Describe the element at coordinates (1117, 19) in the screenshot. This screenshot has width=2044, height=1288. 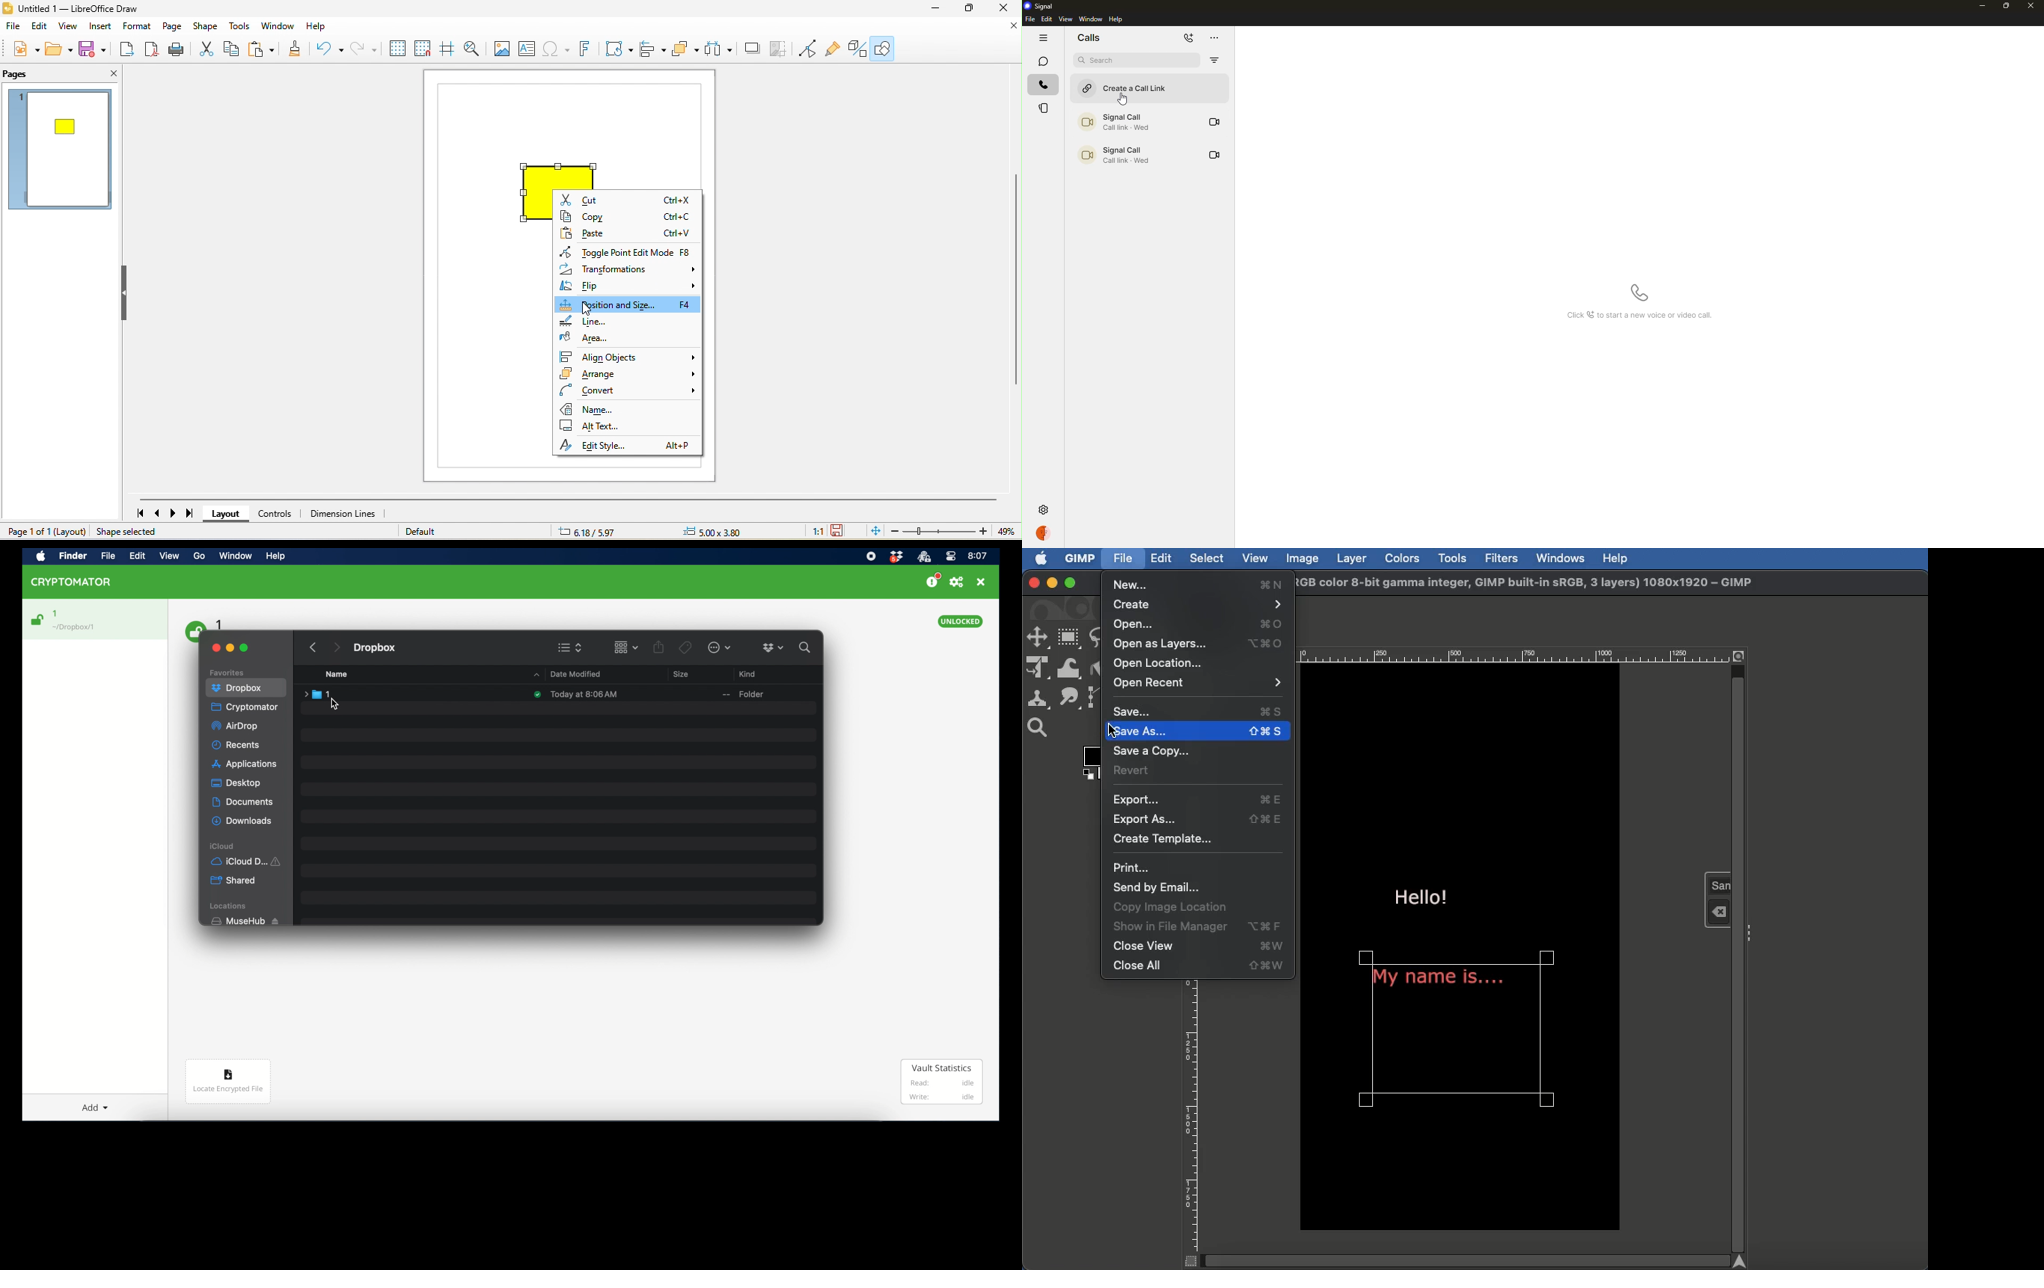
I see `help` at that location.